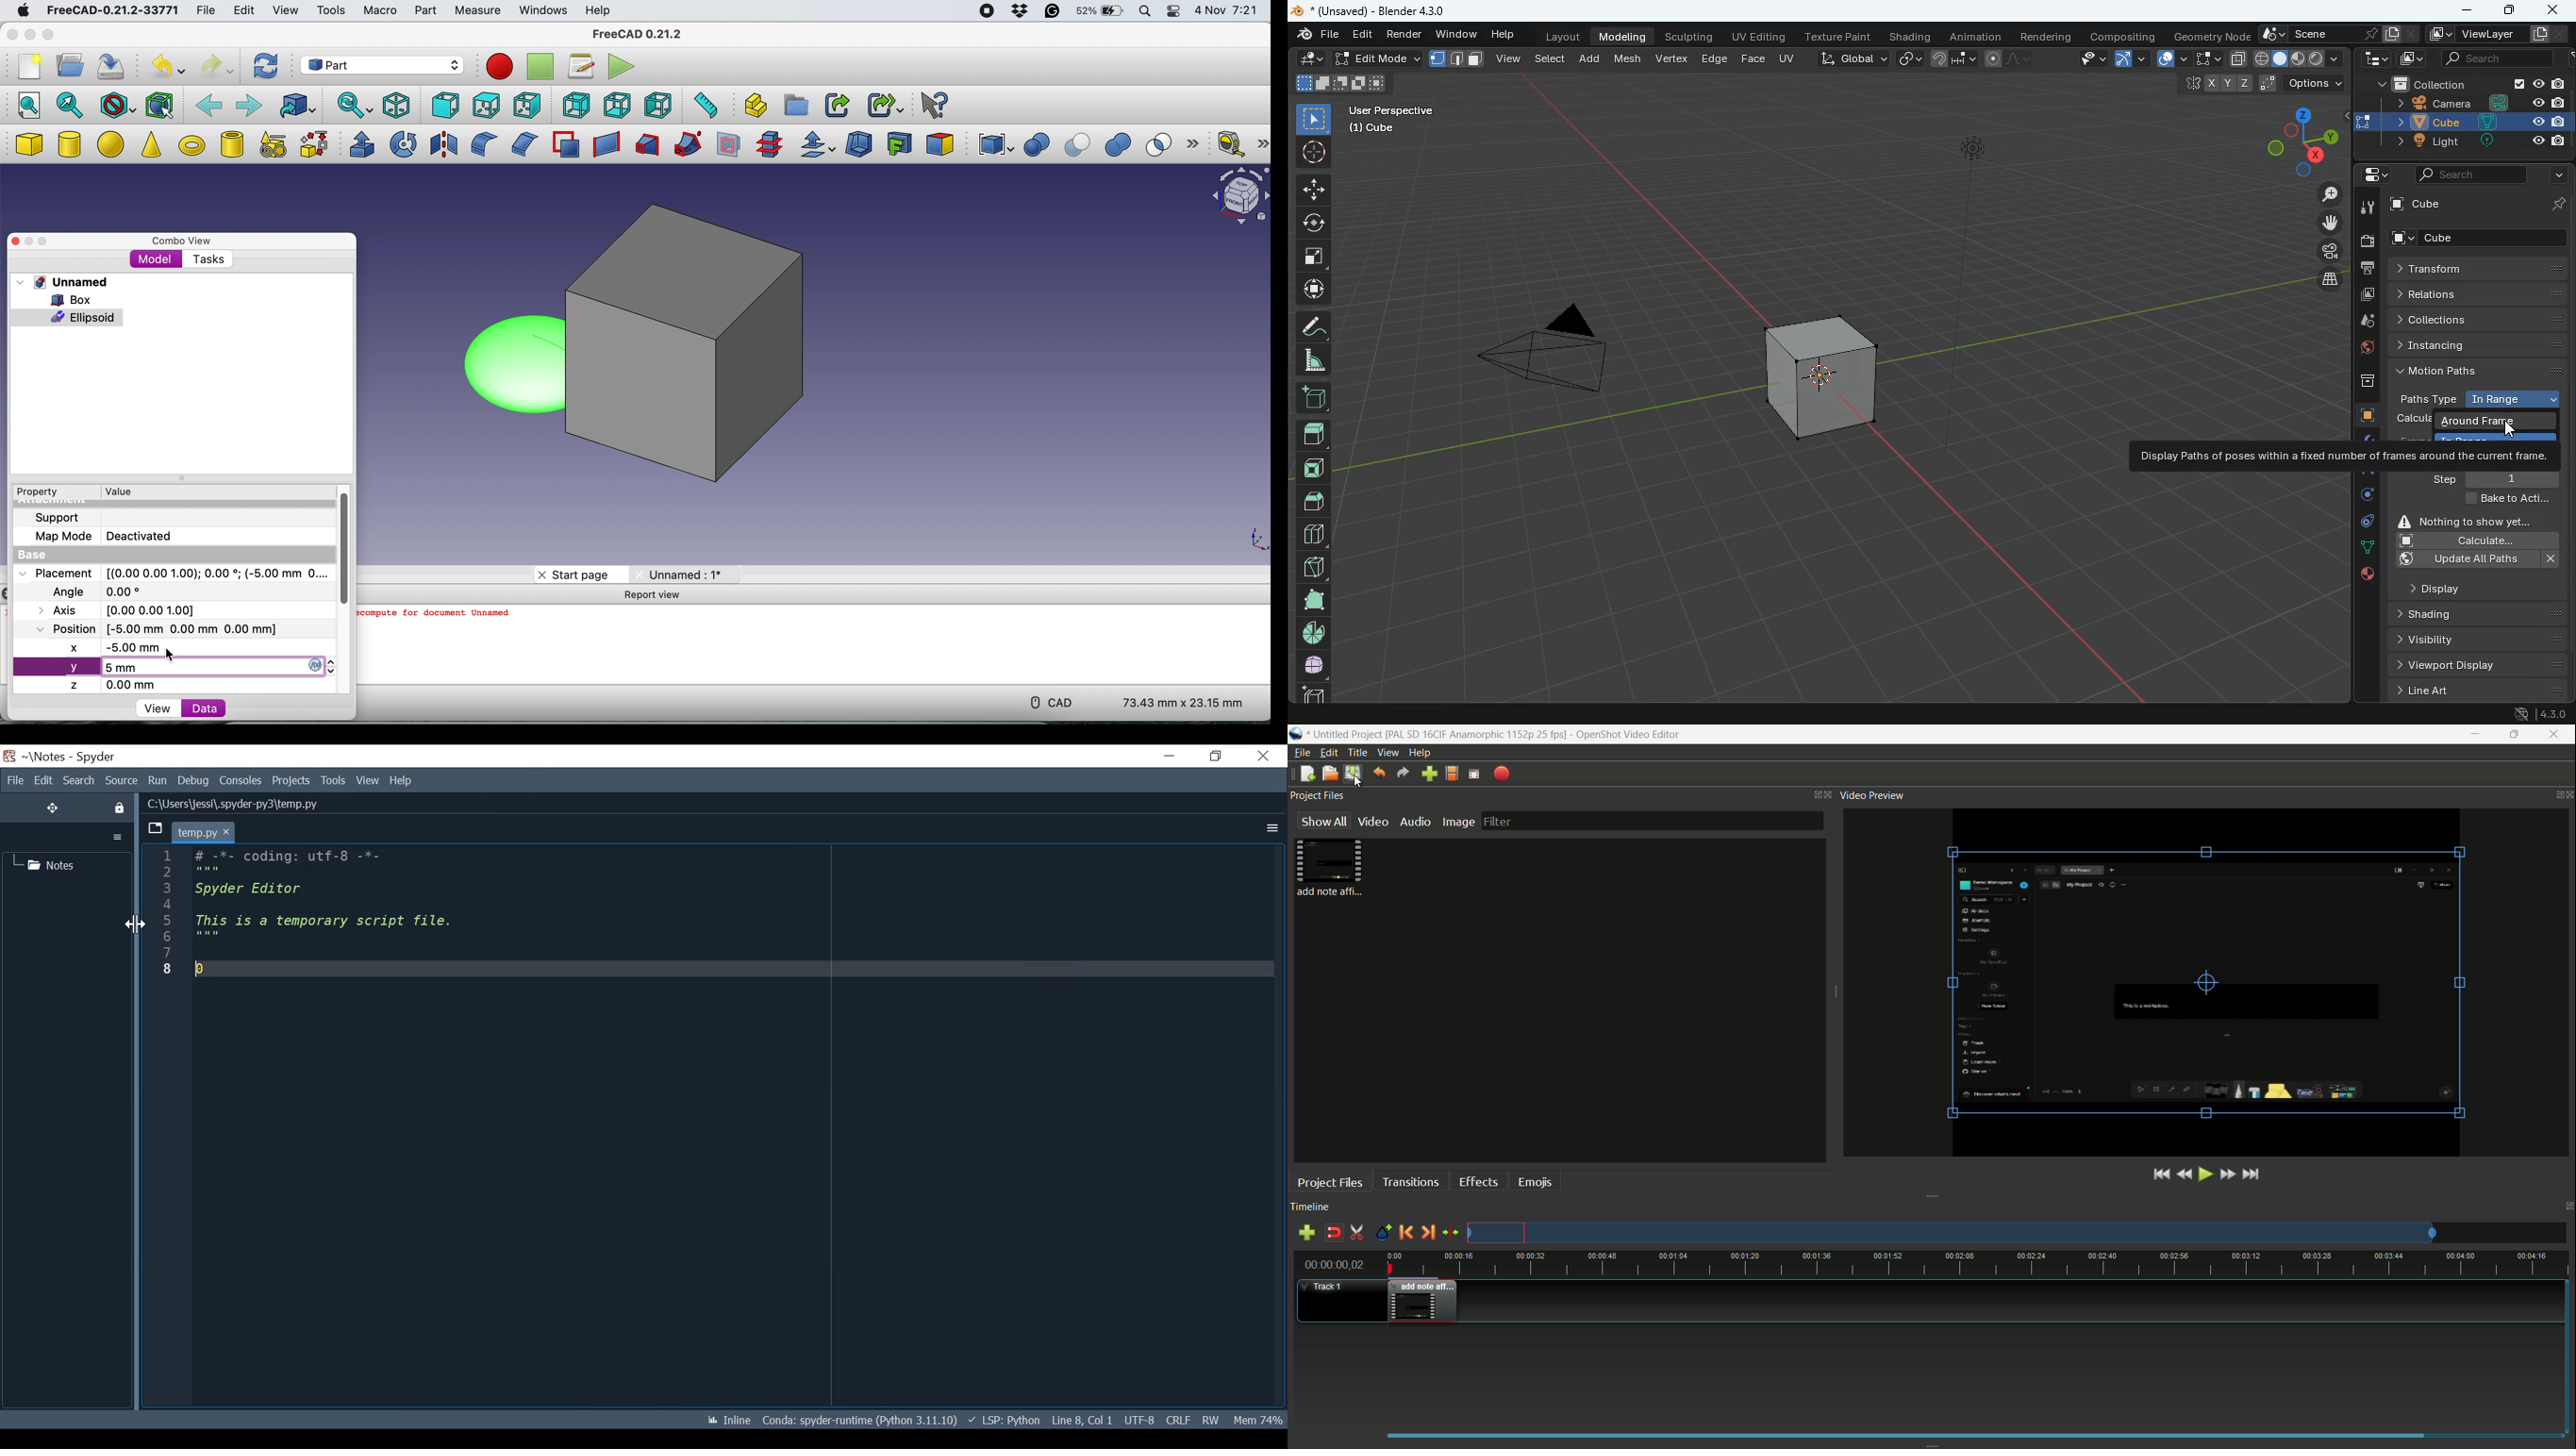  I want to click on create part, so click(753, 106).